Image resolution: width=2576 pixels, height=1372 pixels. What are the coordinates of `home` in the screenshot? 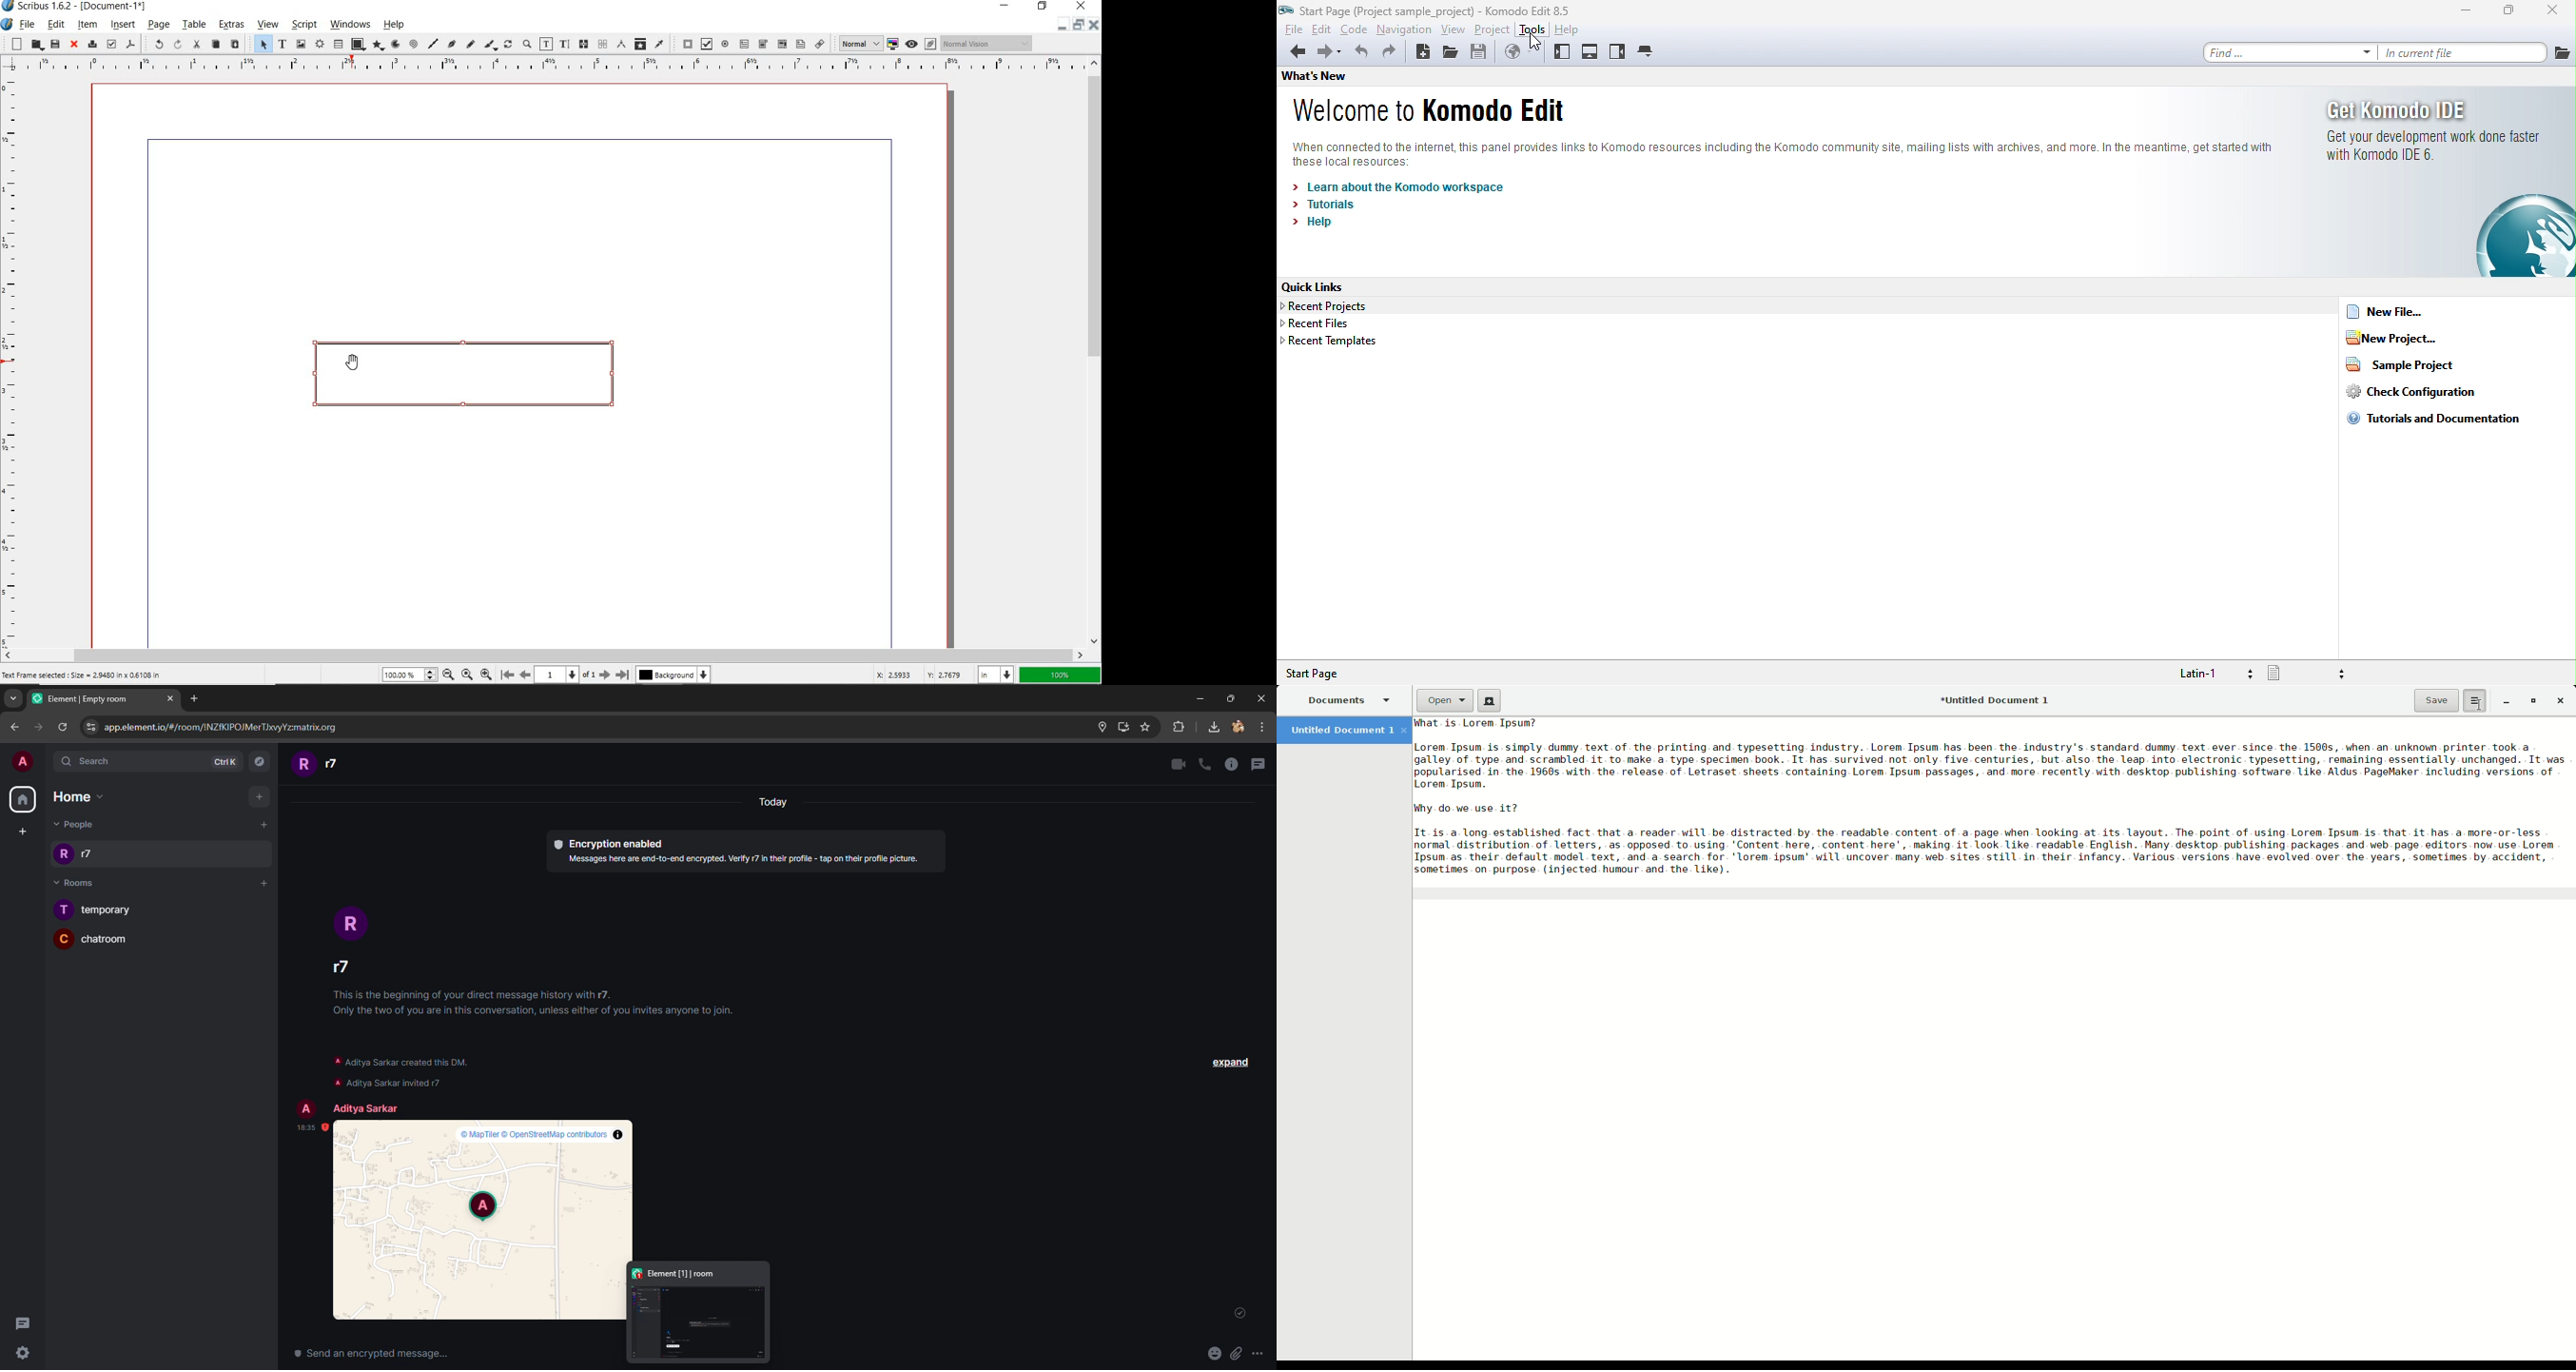 It's located at (81, 797).